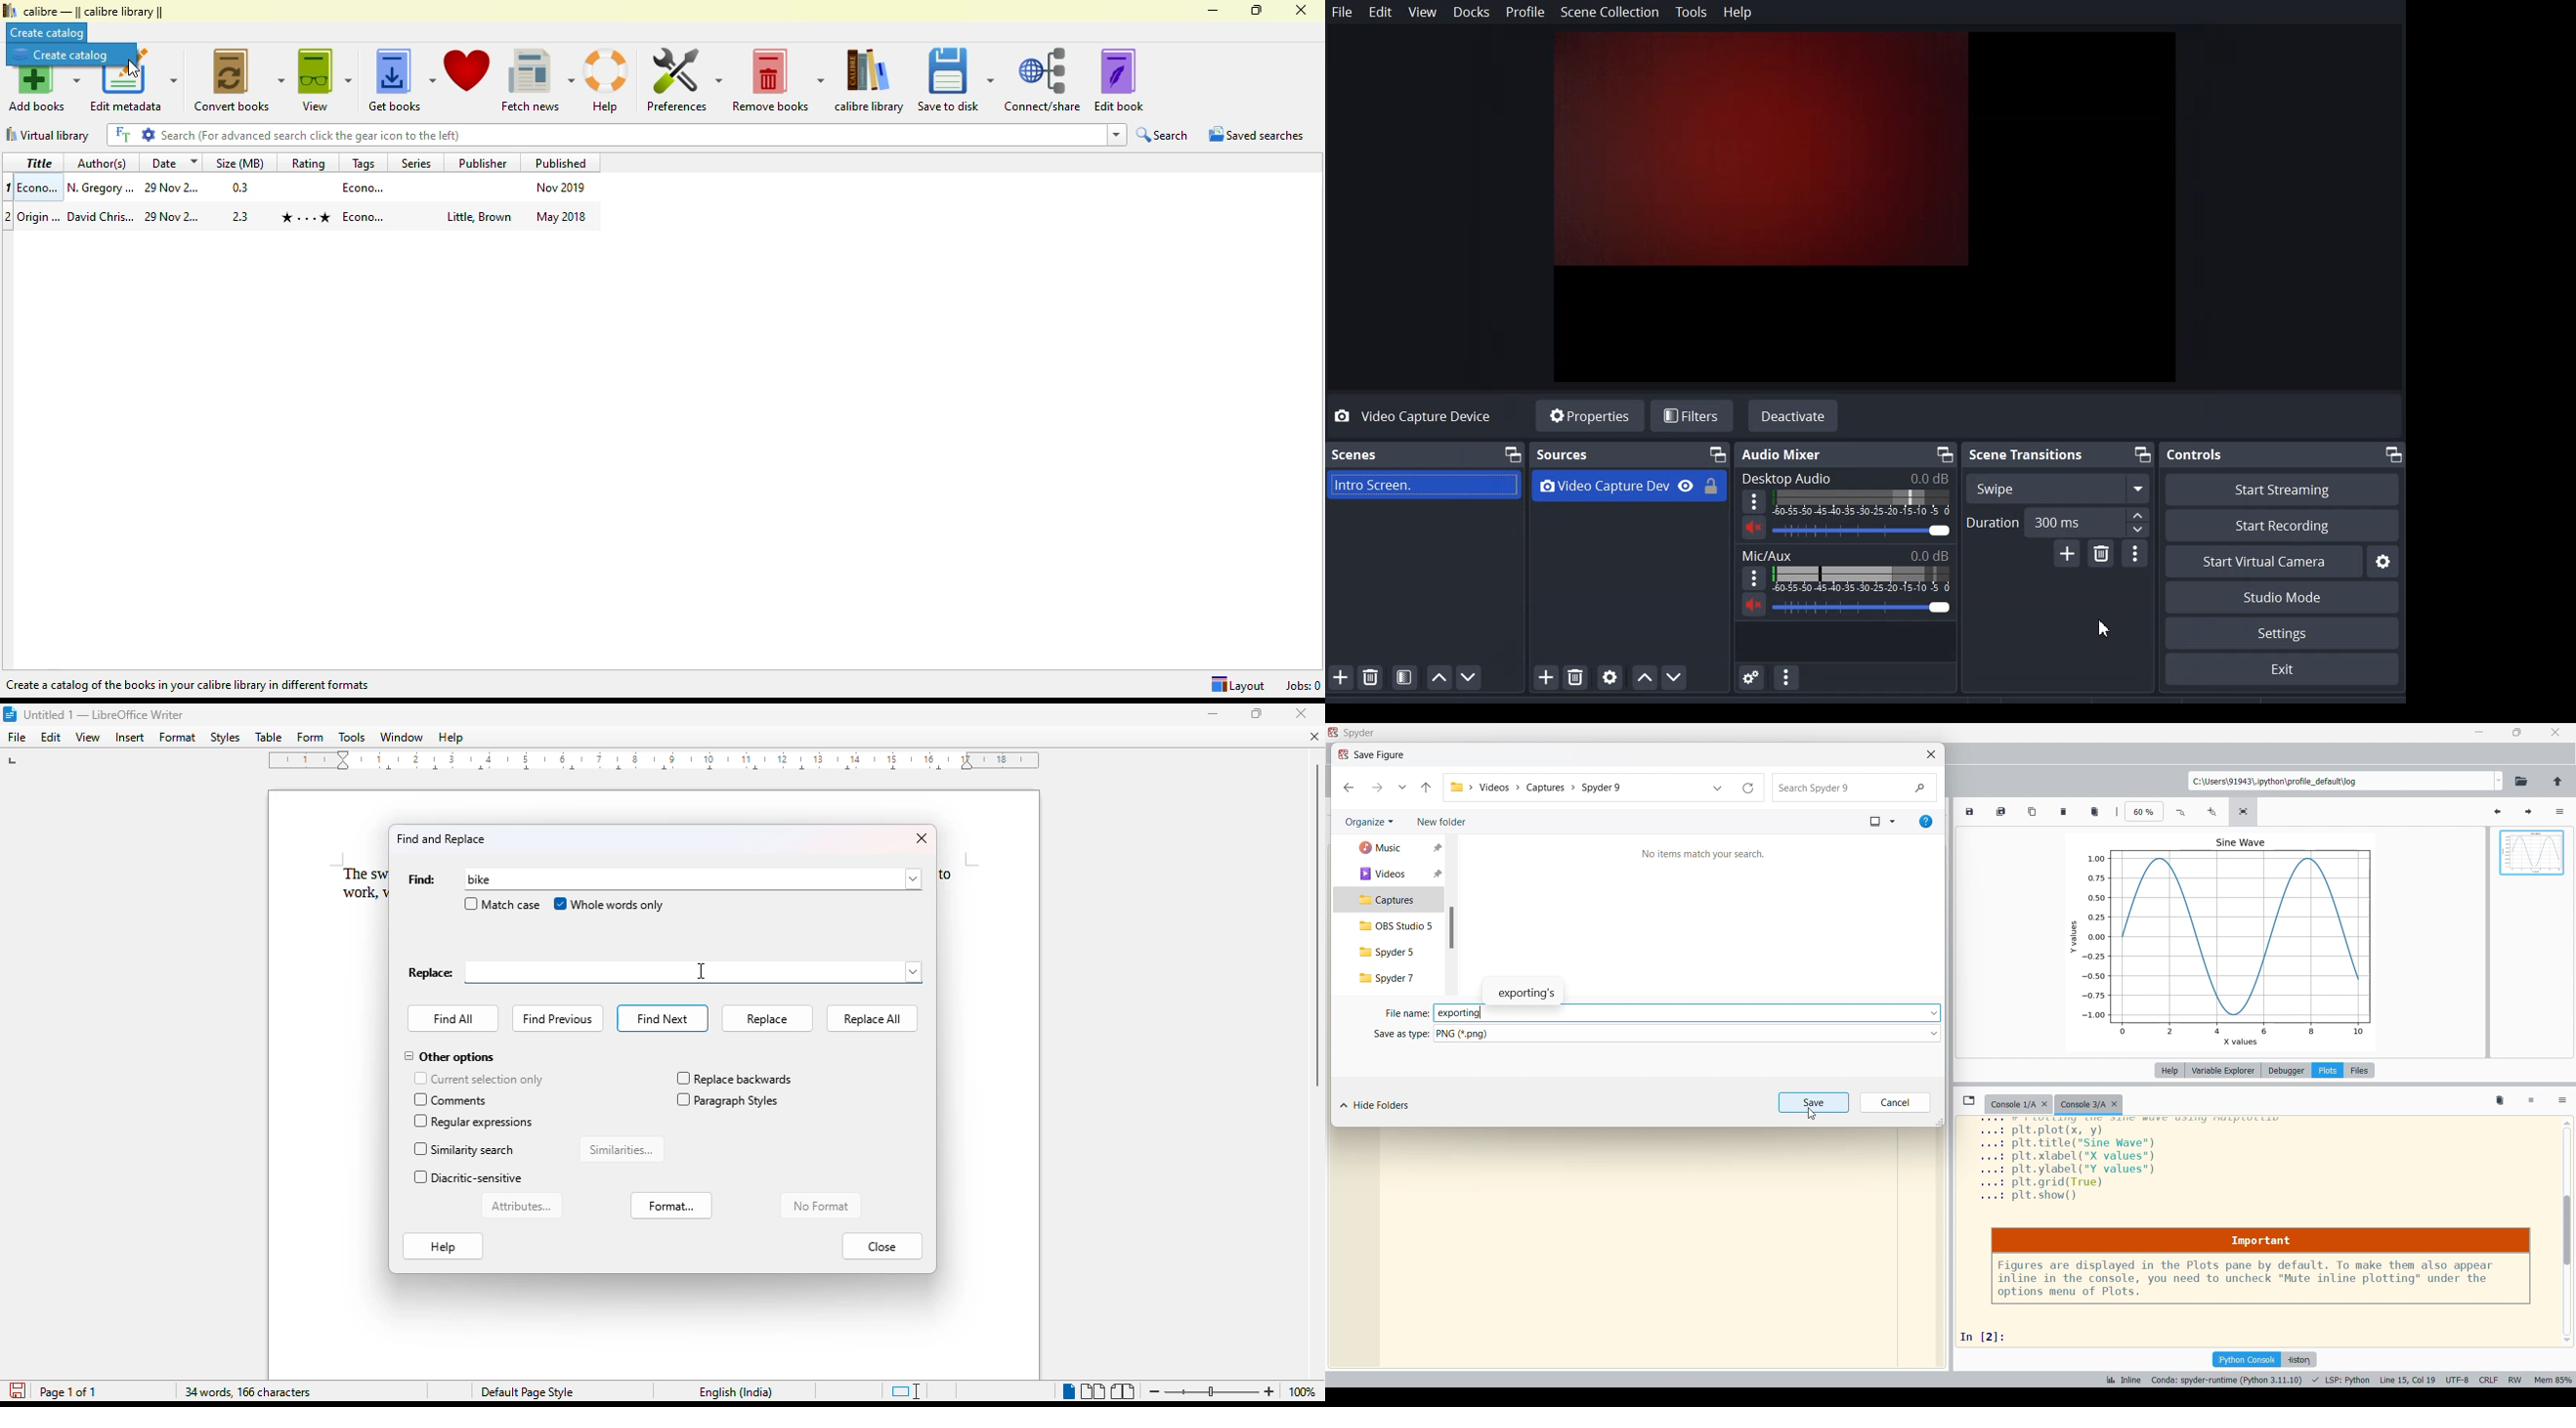  What do you see at coordinates (9, 11) in the screenshot?
I see `logo` at bounding box center [9, 11].